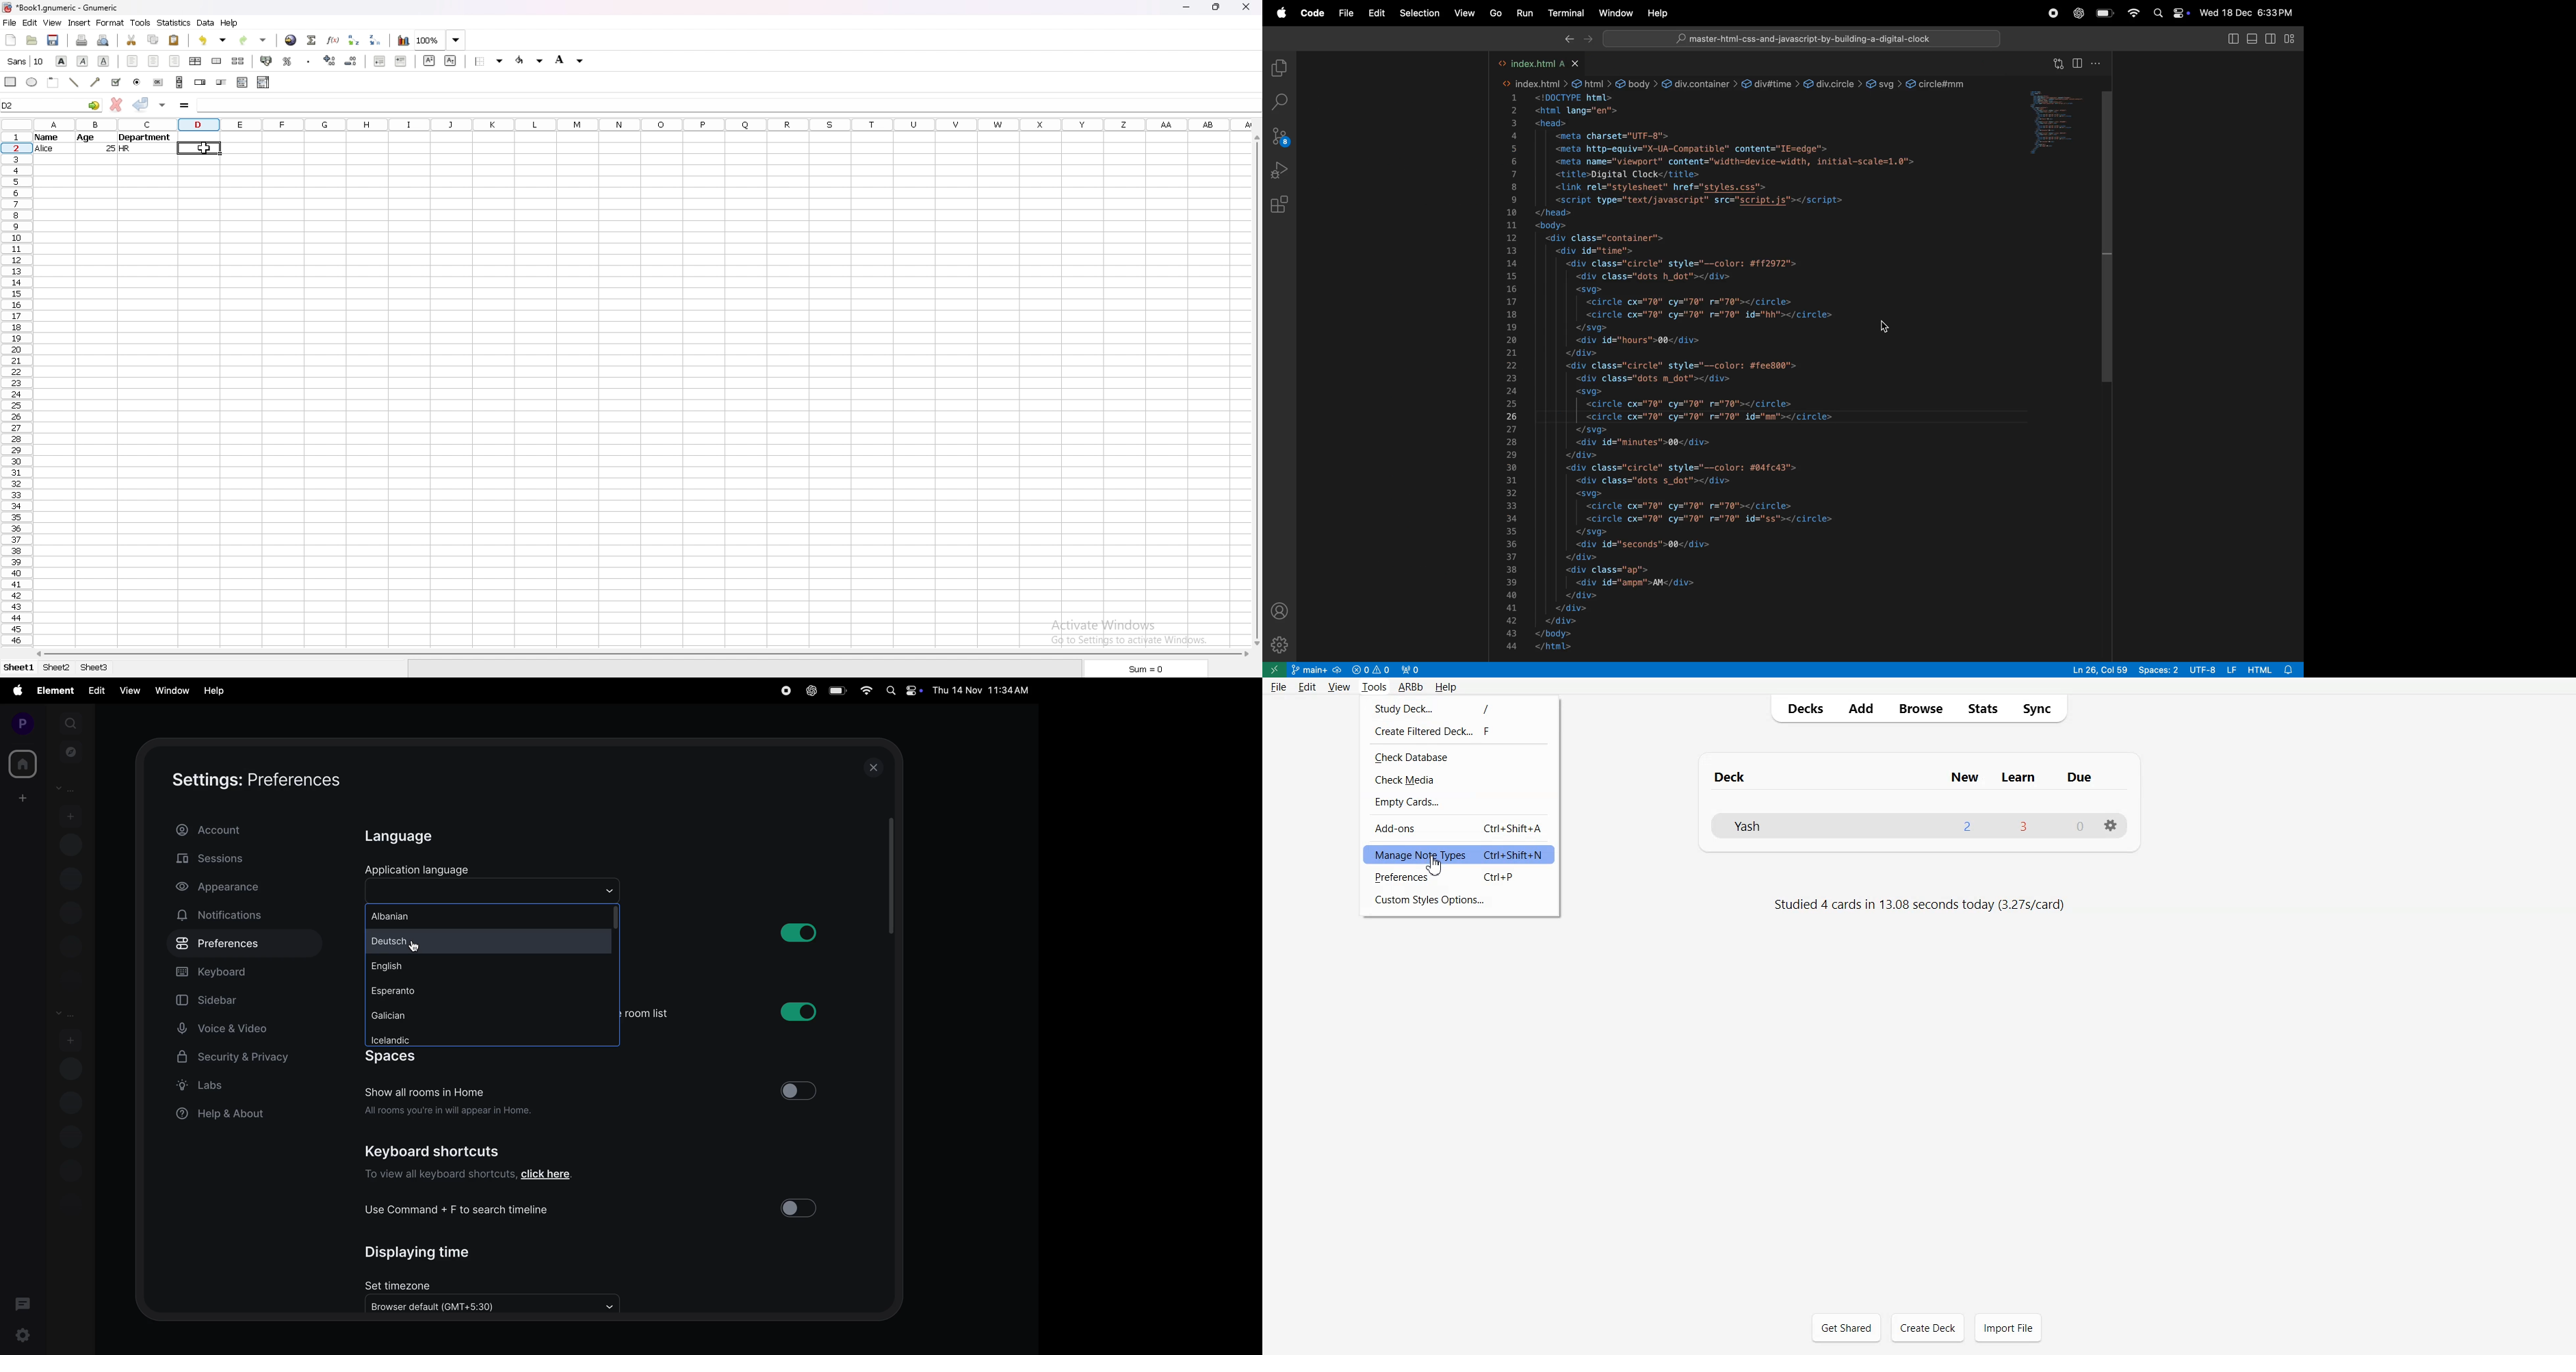 This screenshot has width=2576, height=1372. Describe the element at coordinates (444, 1101) in the screenshot. I see `Show all rooms in Home
All rooms you're in will appear in Home.` at that location.